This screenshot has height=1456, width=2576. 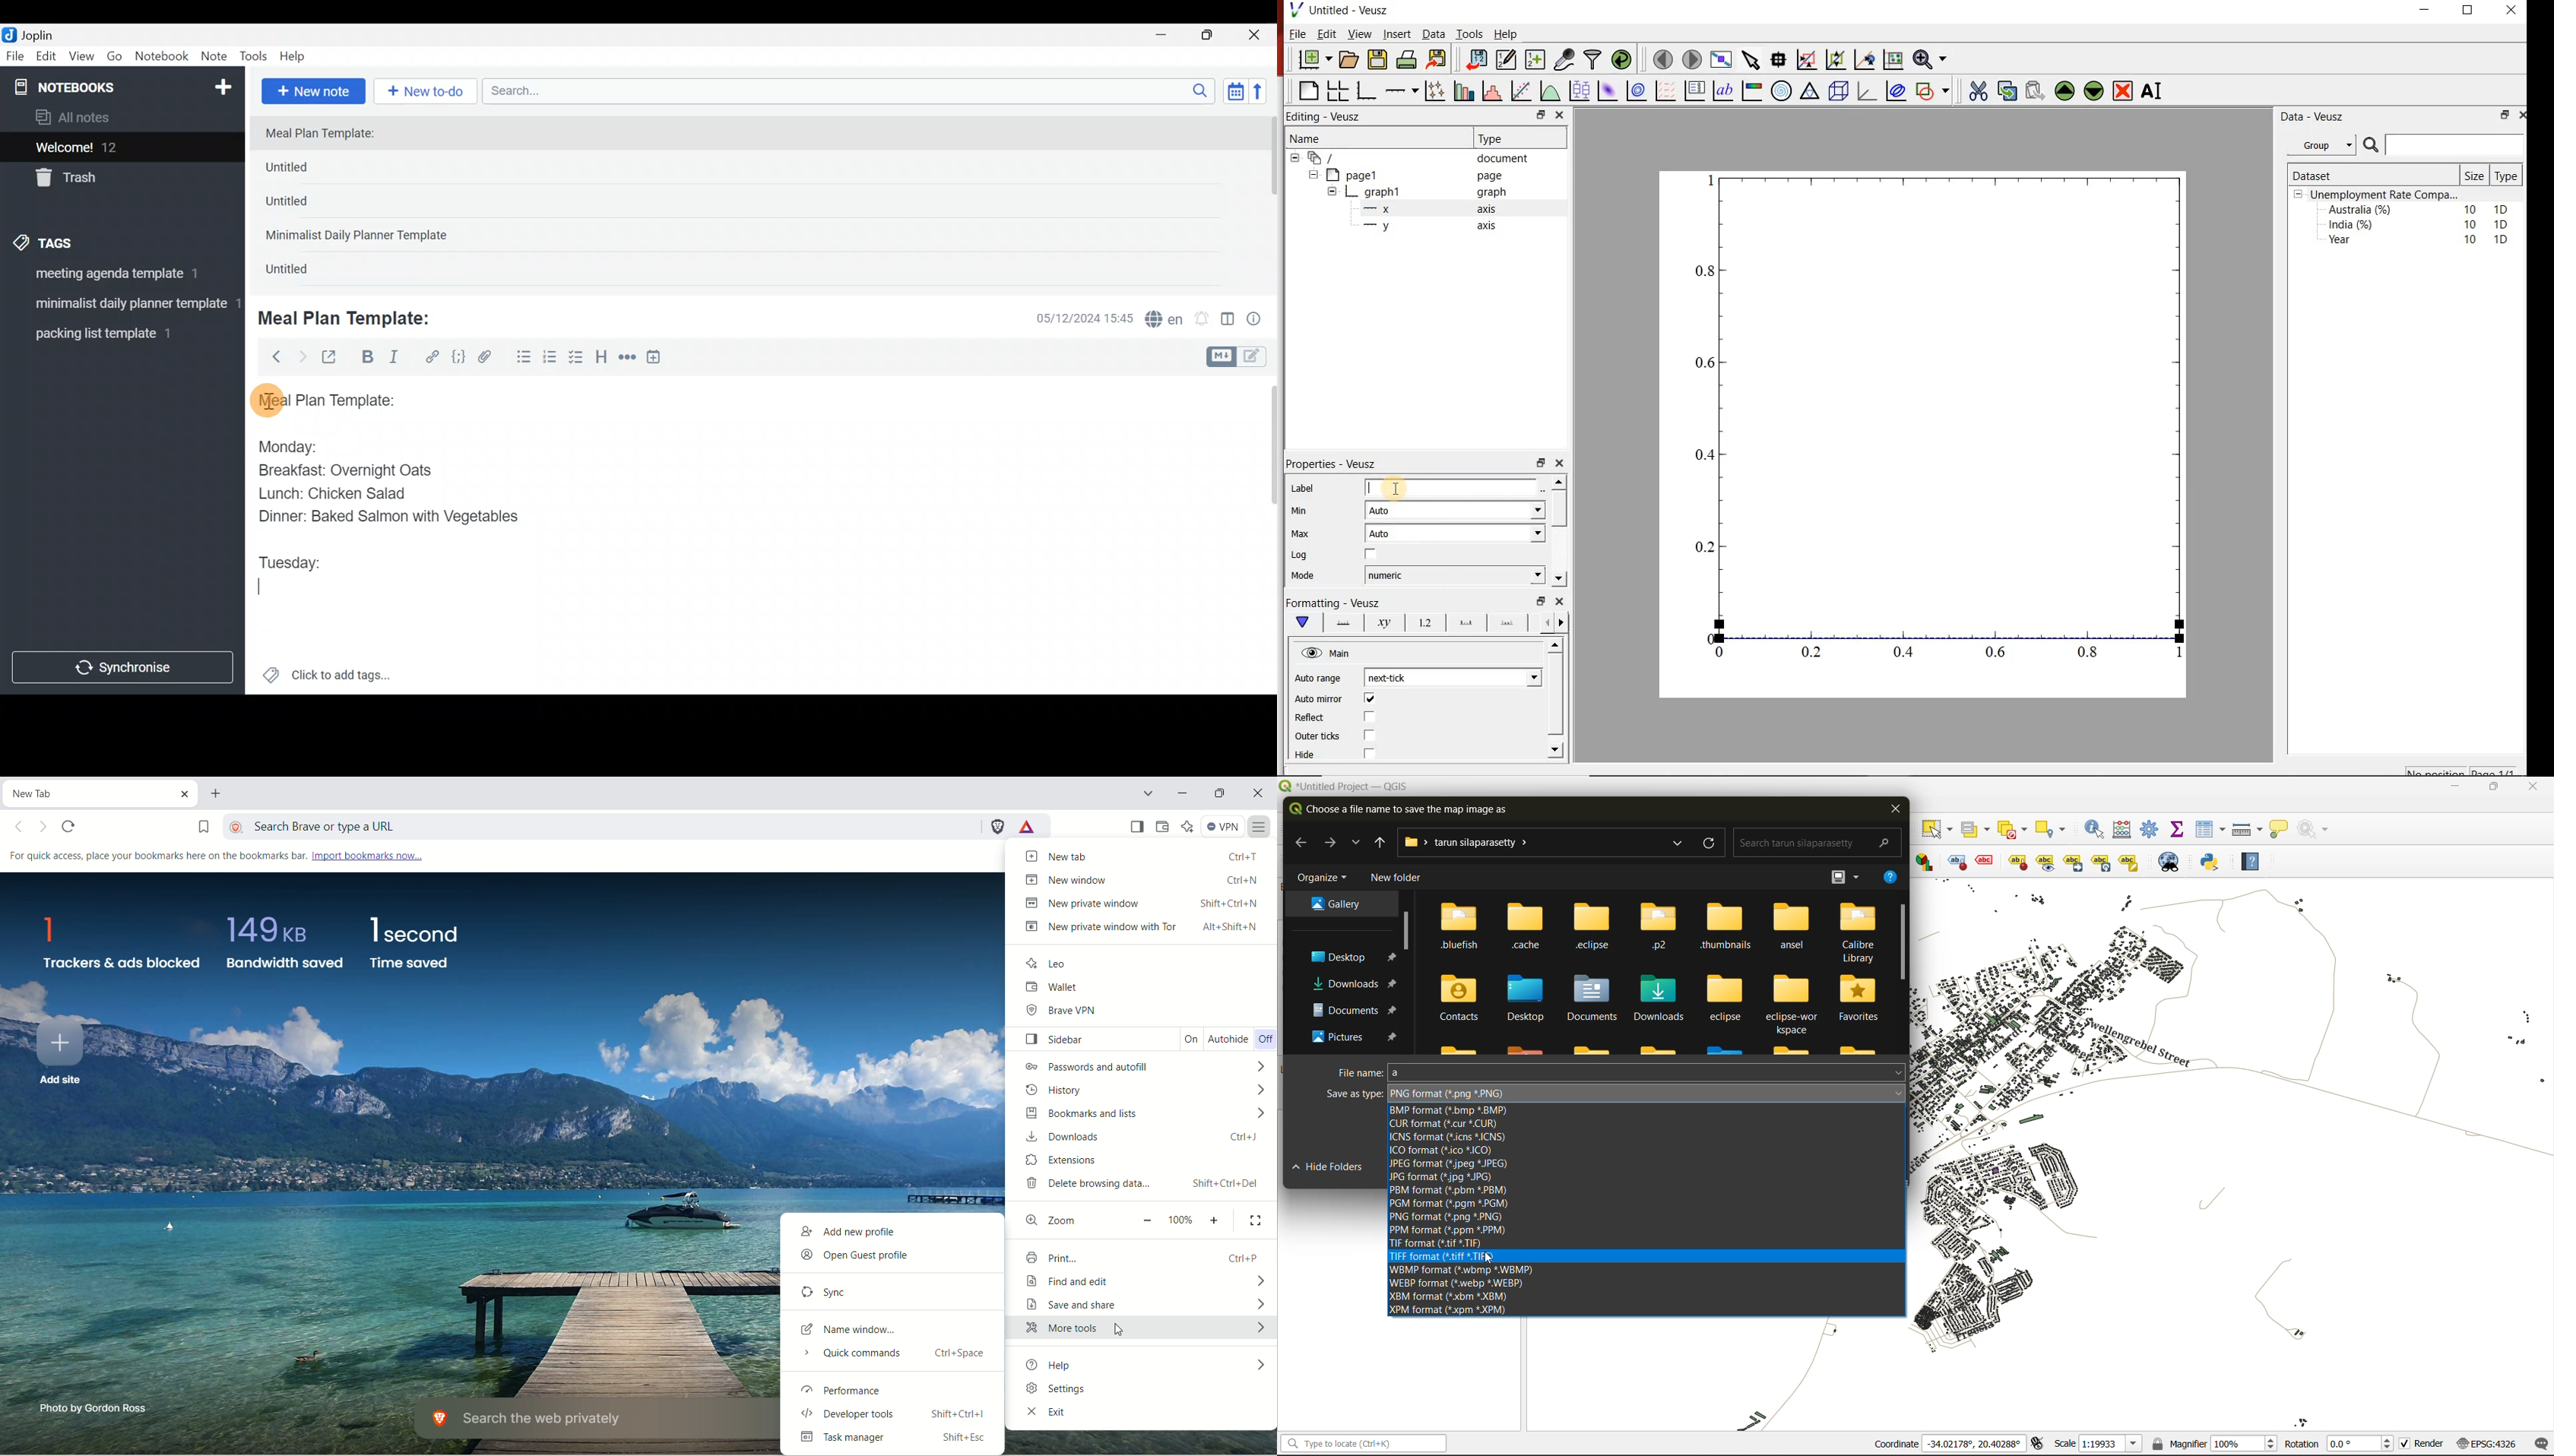 I want to click on png, so click(x=1449, y=1093).